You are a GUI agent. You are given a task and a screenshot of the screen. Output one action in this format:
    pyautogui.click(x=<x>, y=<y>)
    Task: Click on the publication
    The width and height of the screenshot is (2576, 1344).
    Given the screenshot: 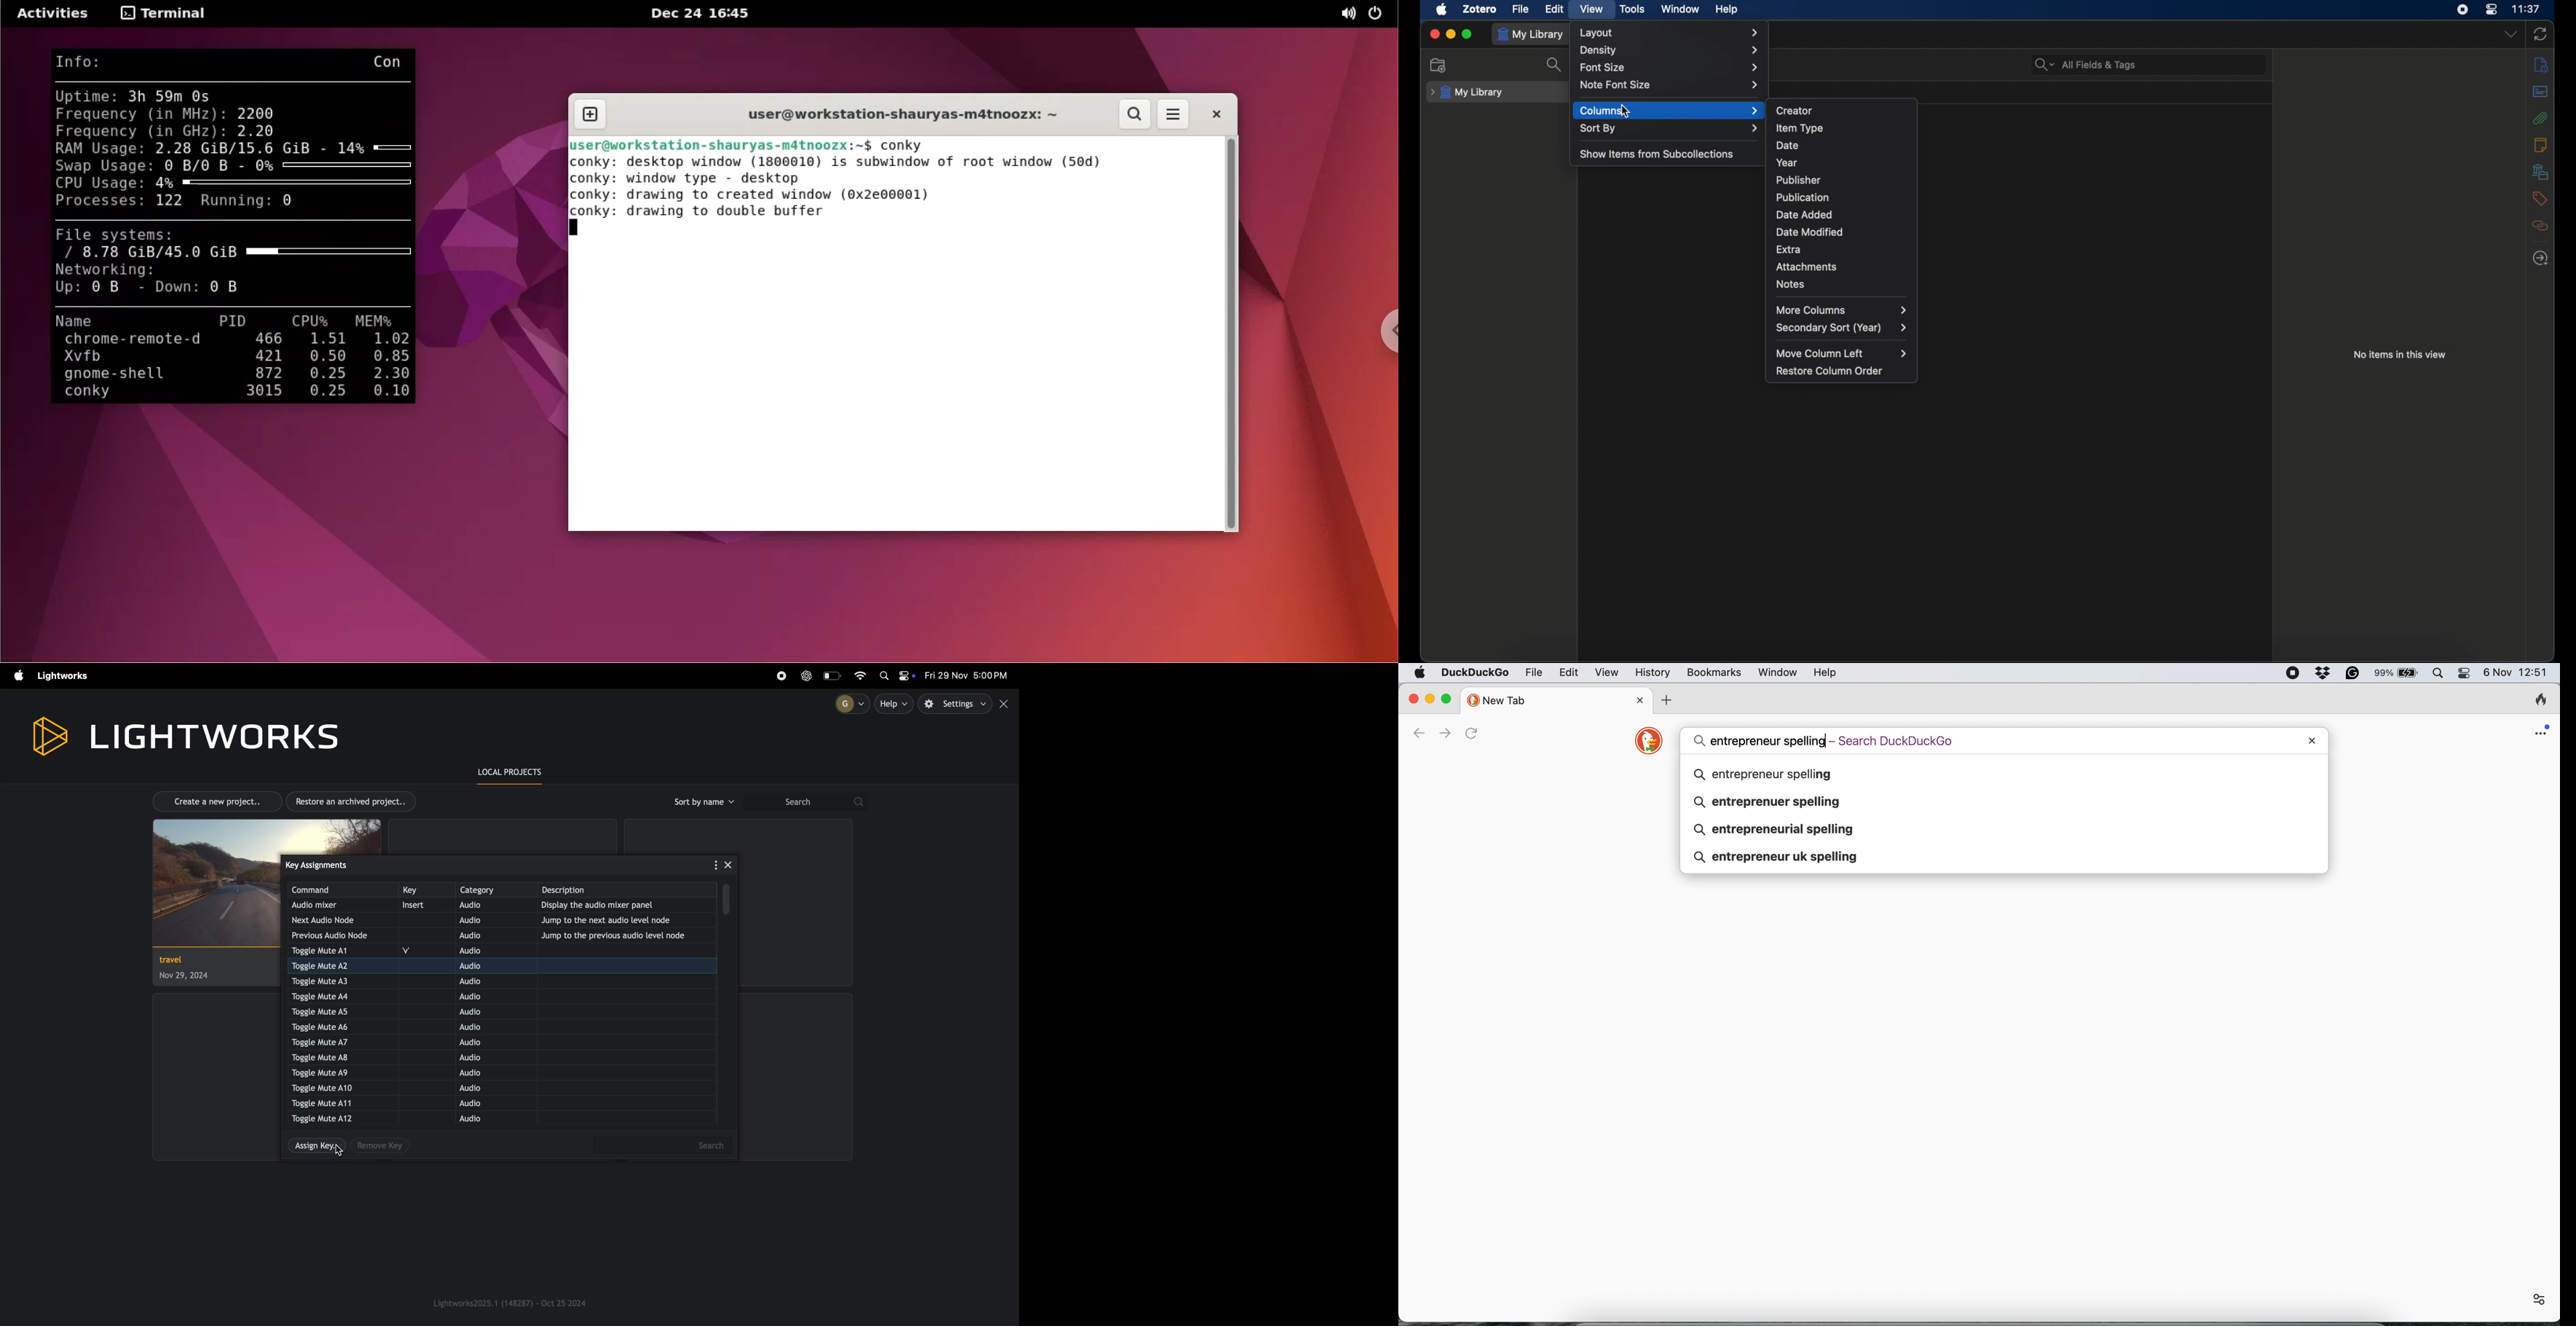 What is the action you would take?
    pyautogui.click(x=1802, y=196)
    